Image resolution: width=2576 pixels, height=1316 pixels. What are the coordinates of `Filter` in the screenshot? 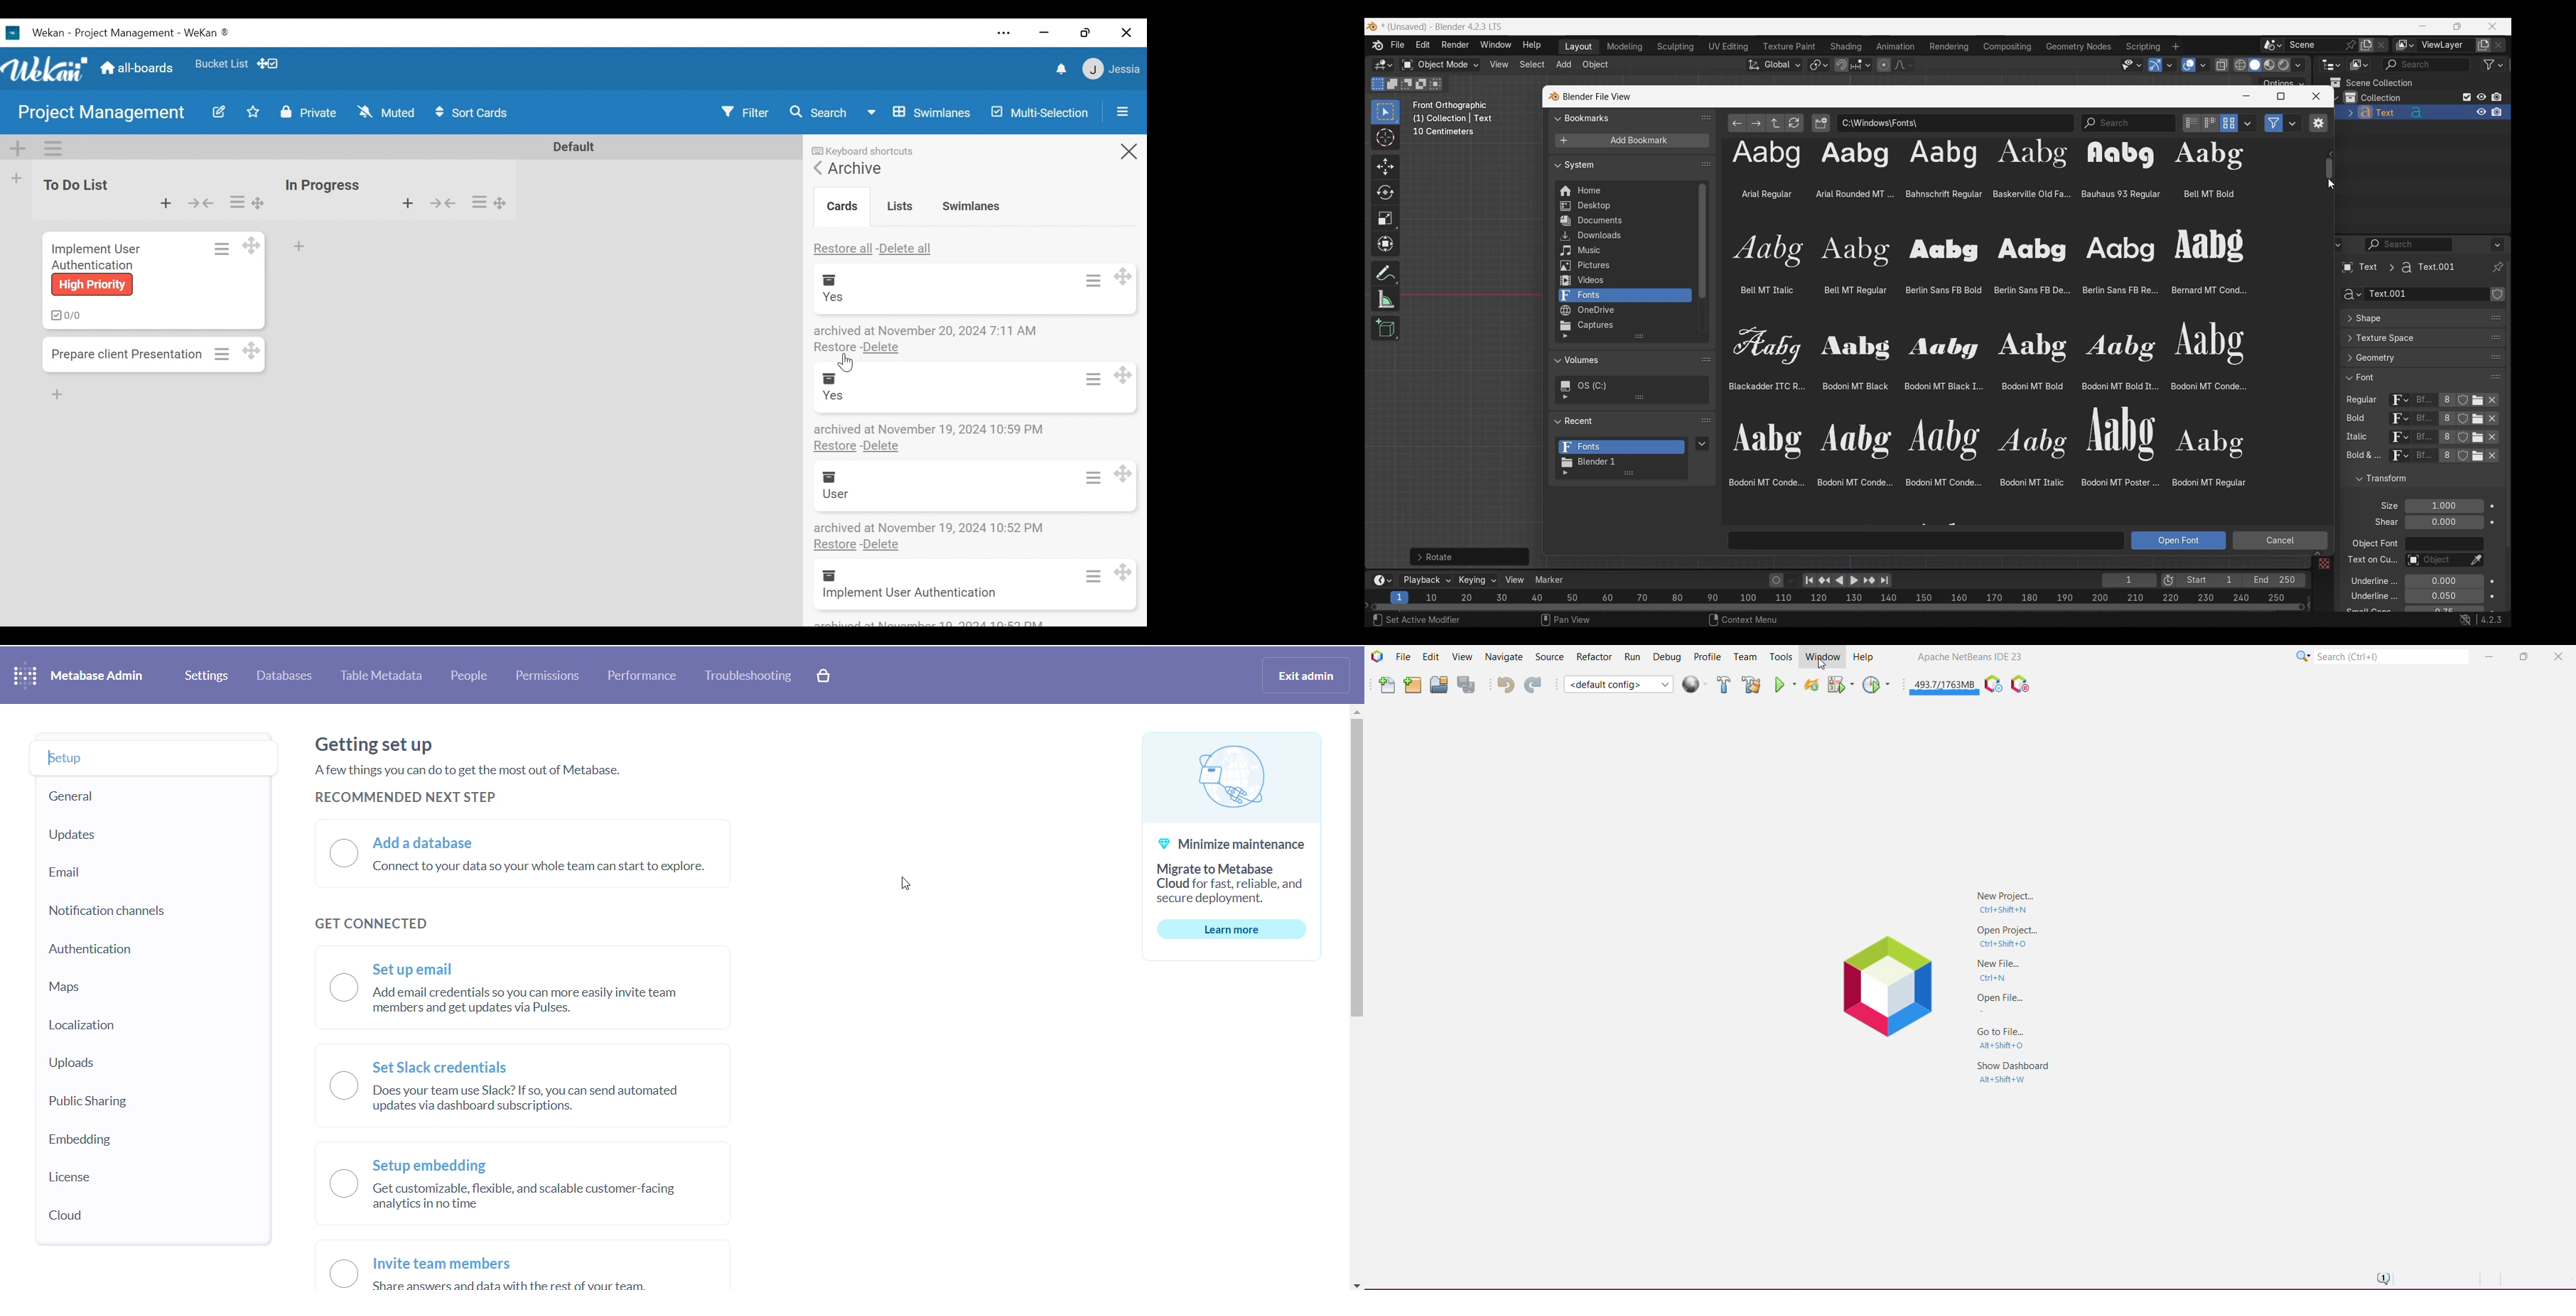 It's located at (2494, 65).